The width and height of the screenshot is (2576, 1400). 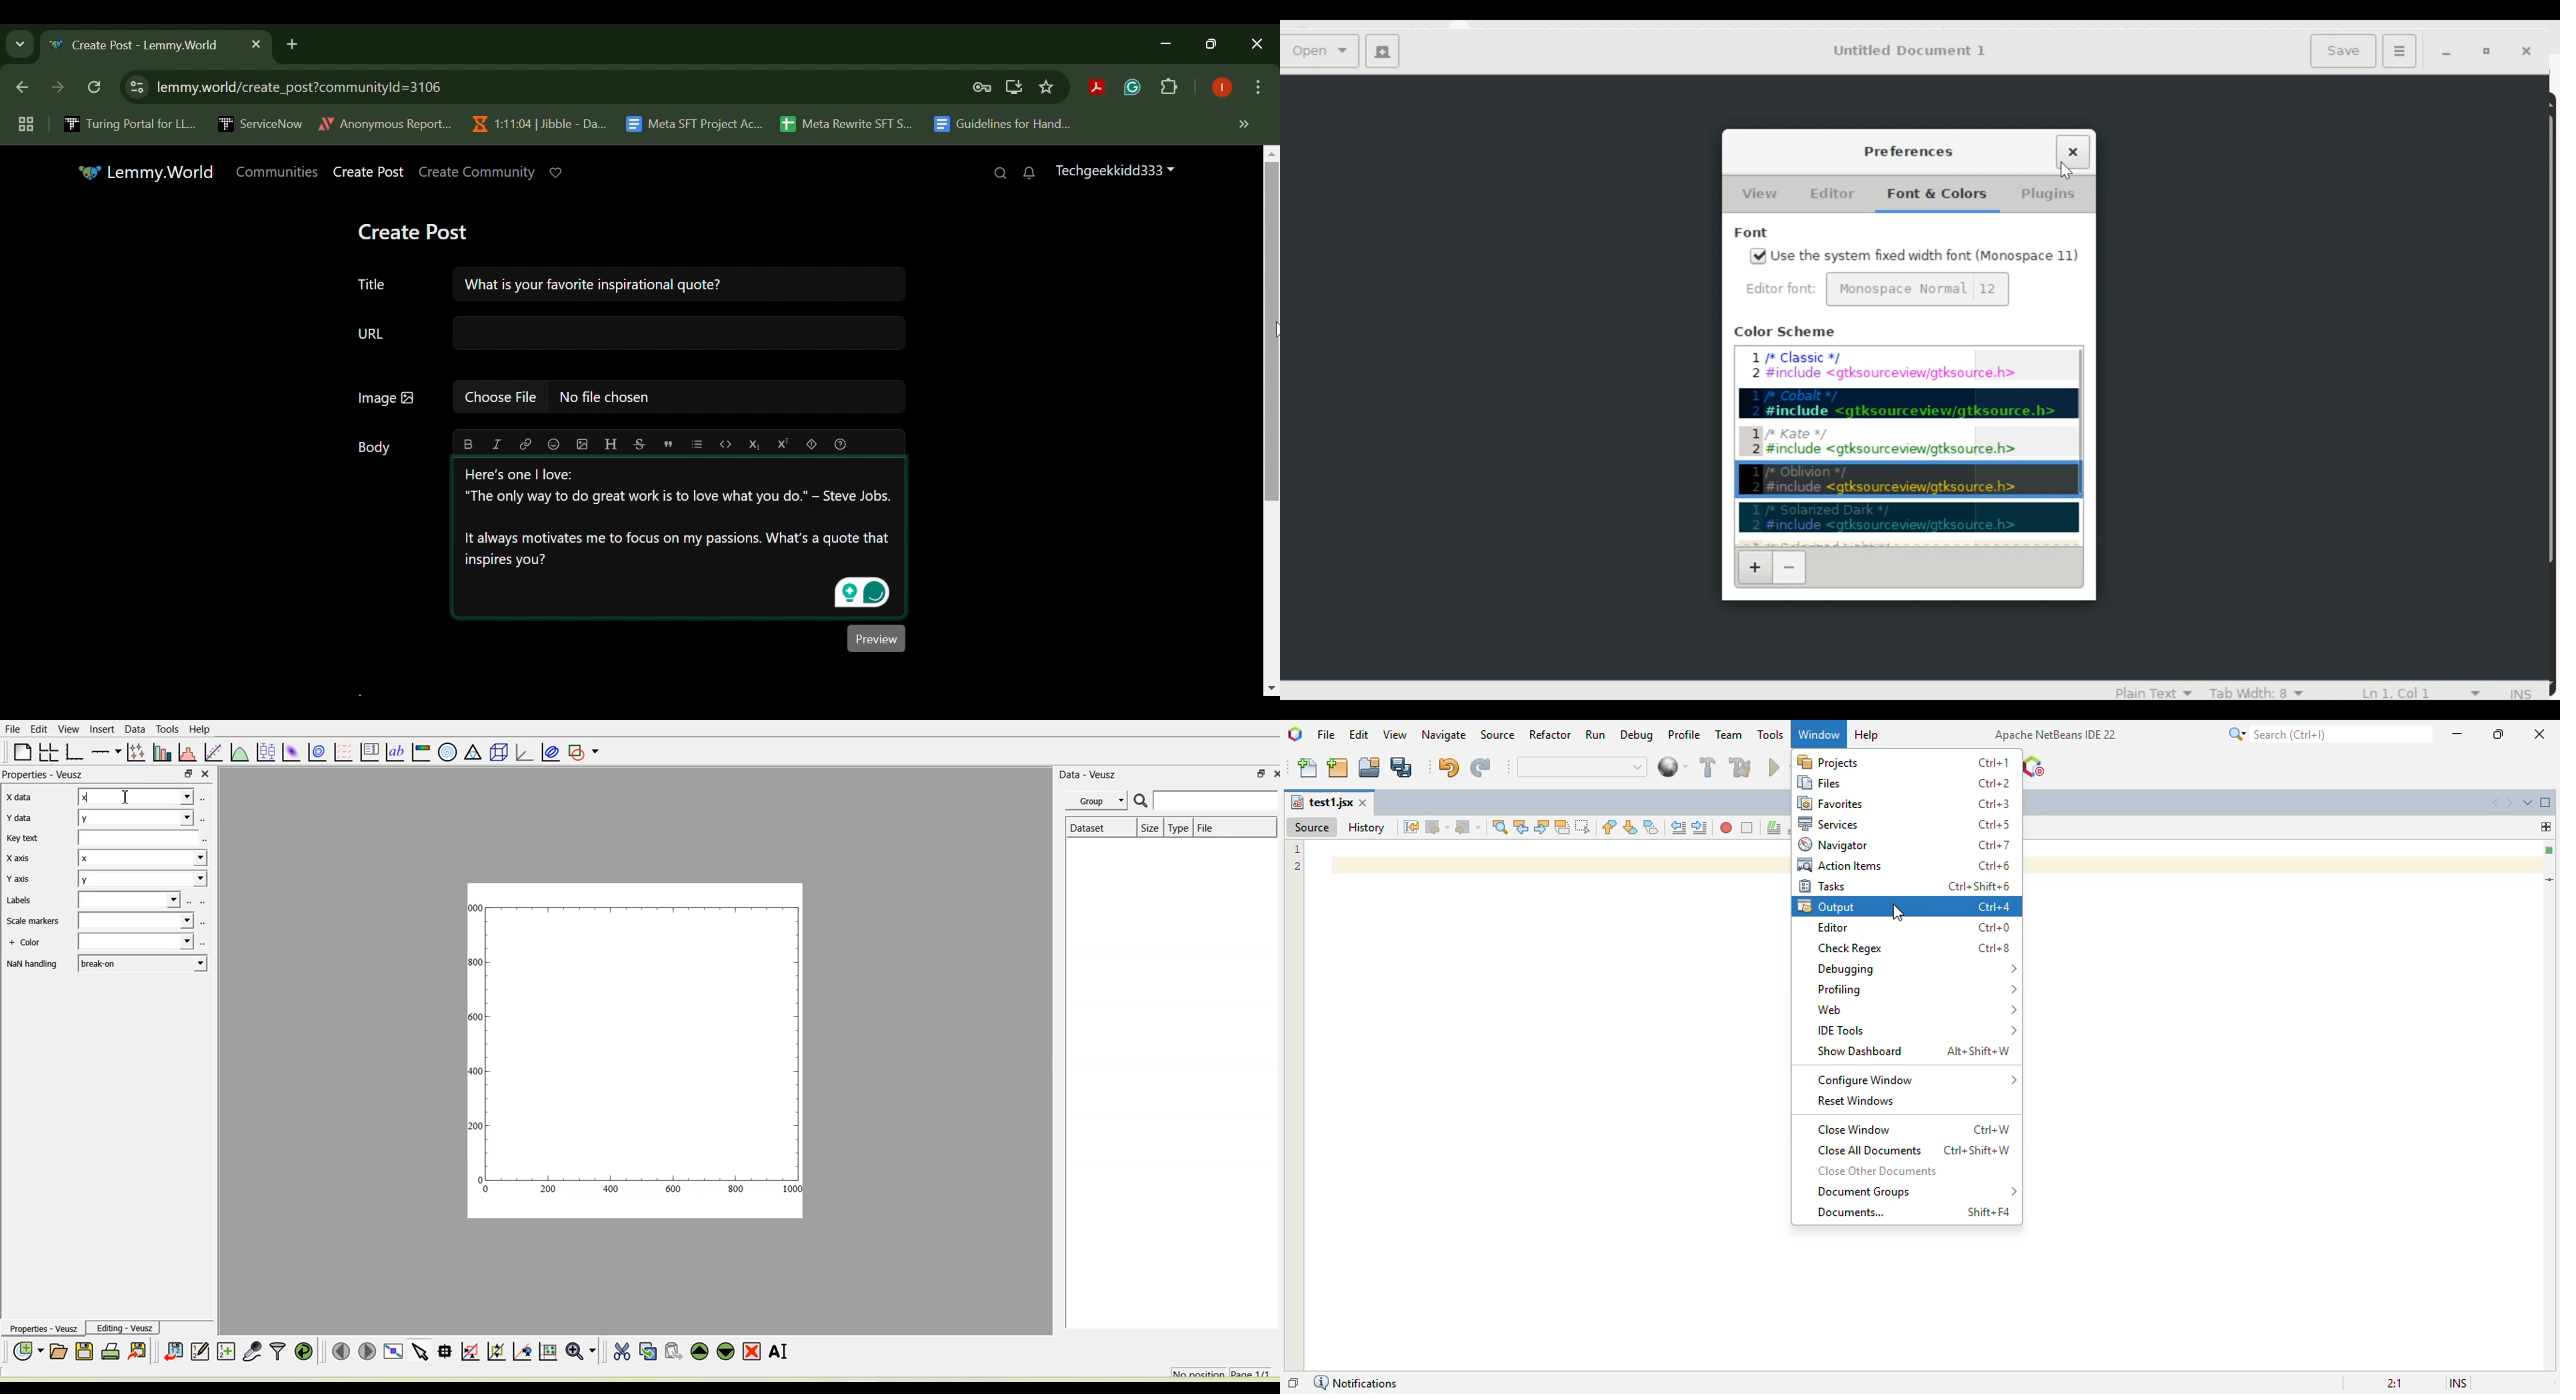 I want to click on 1000, so click(x=475, y=907).